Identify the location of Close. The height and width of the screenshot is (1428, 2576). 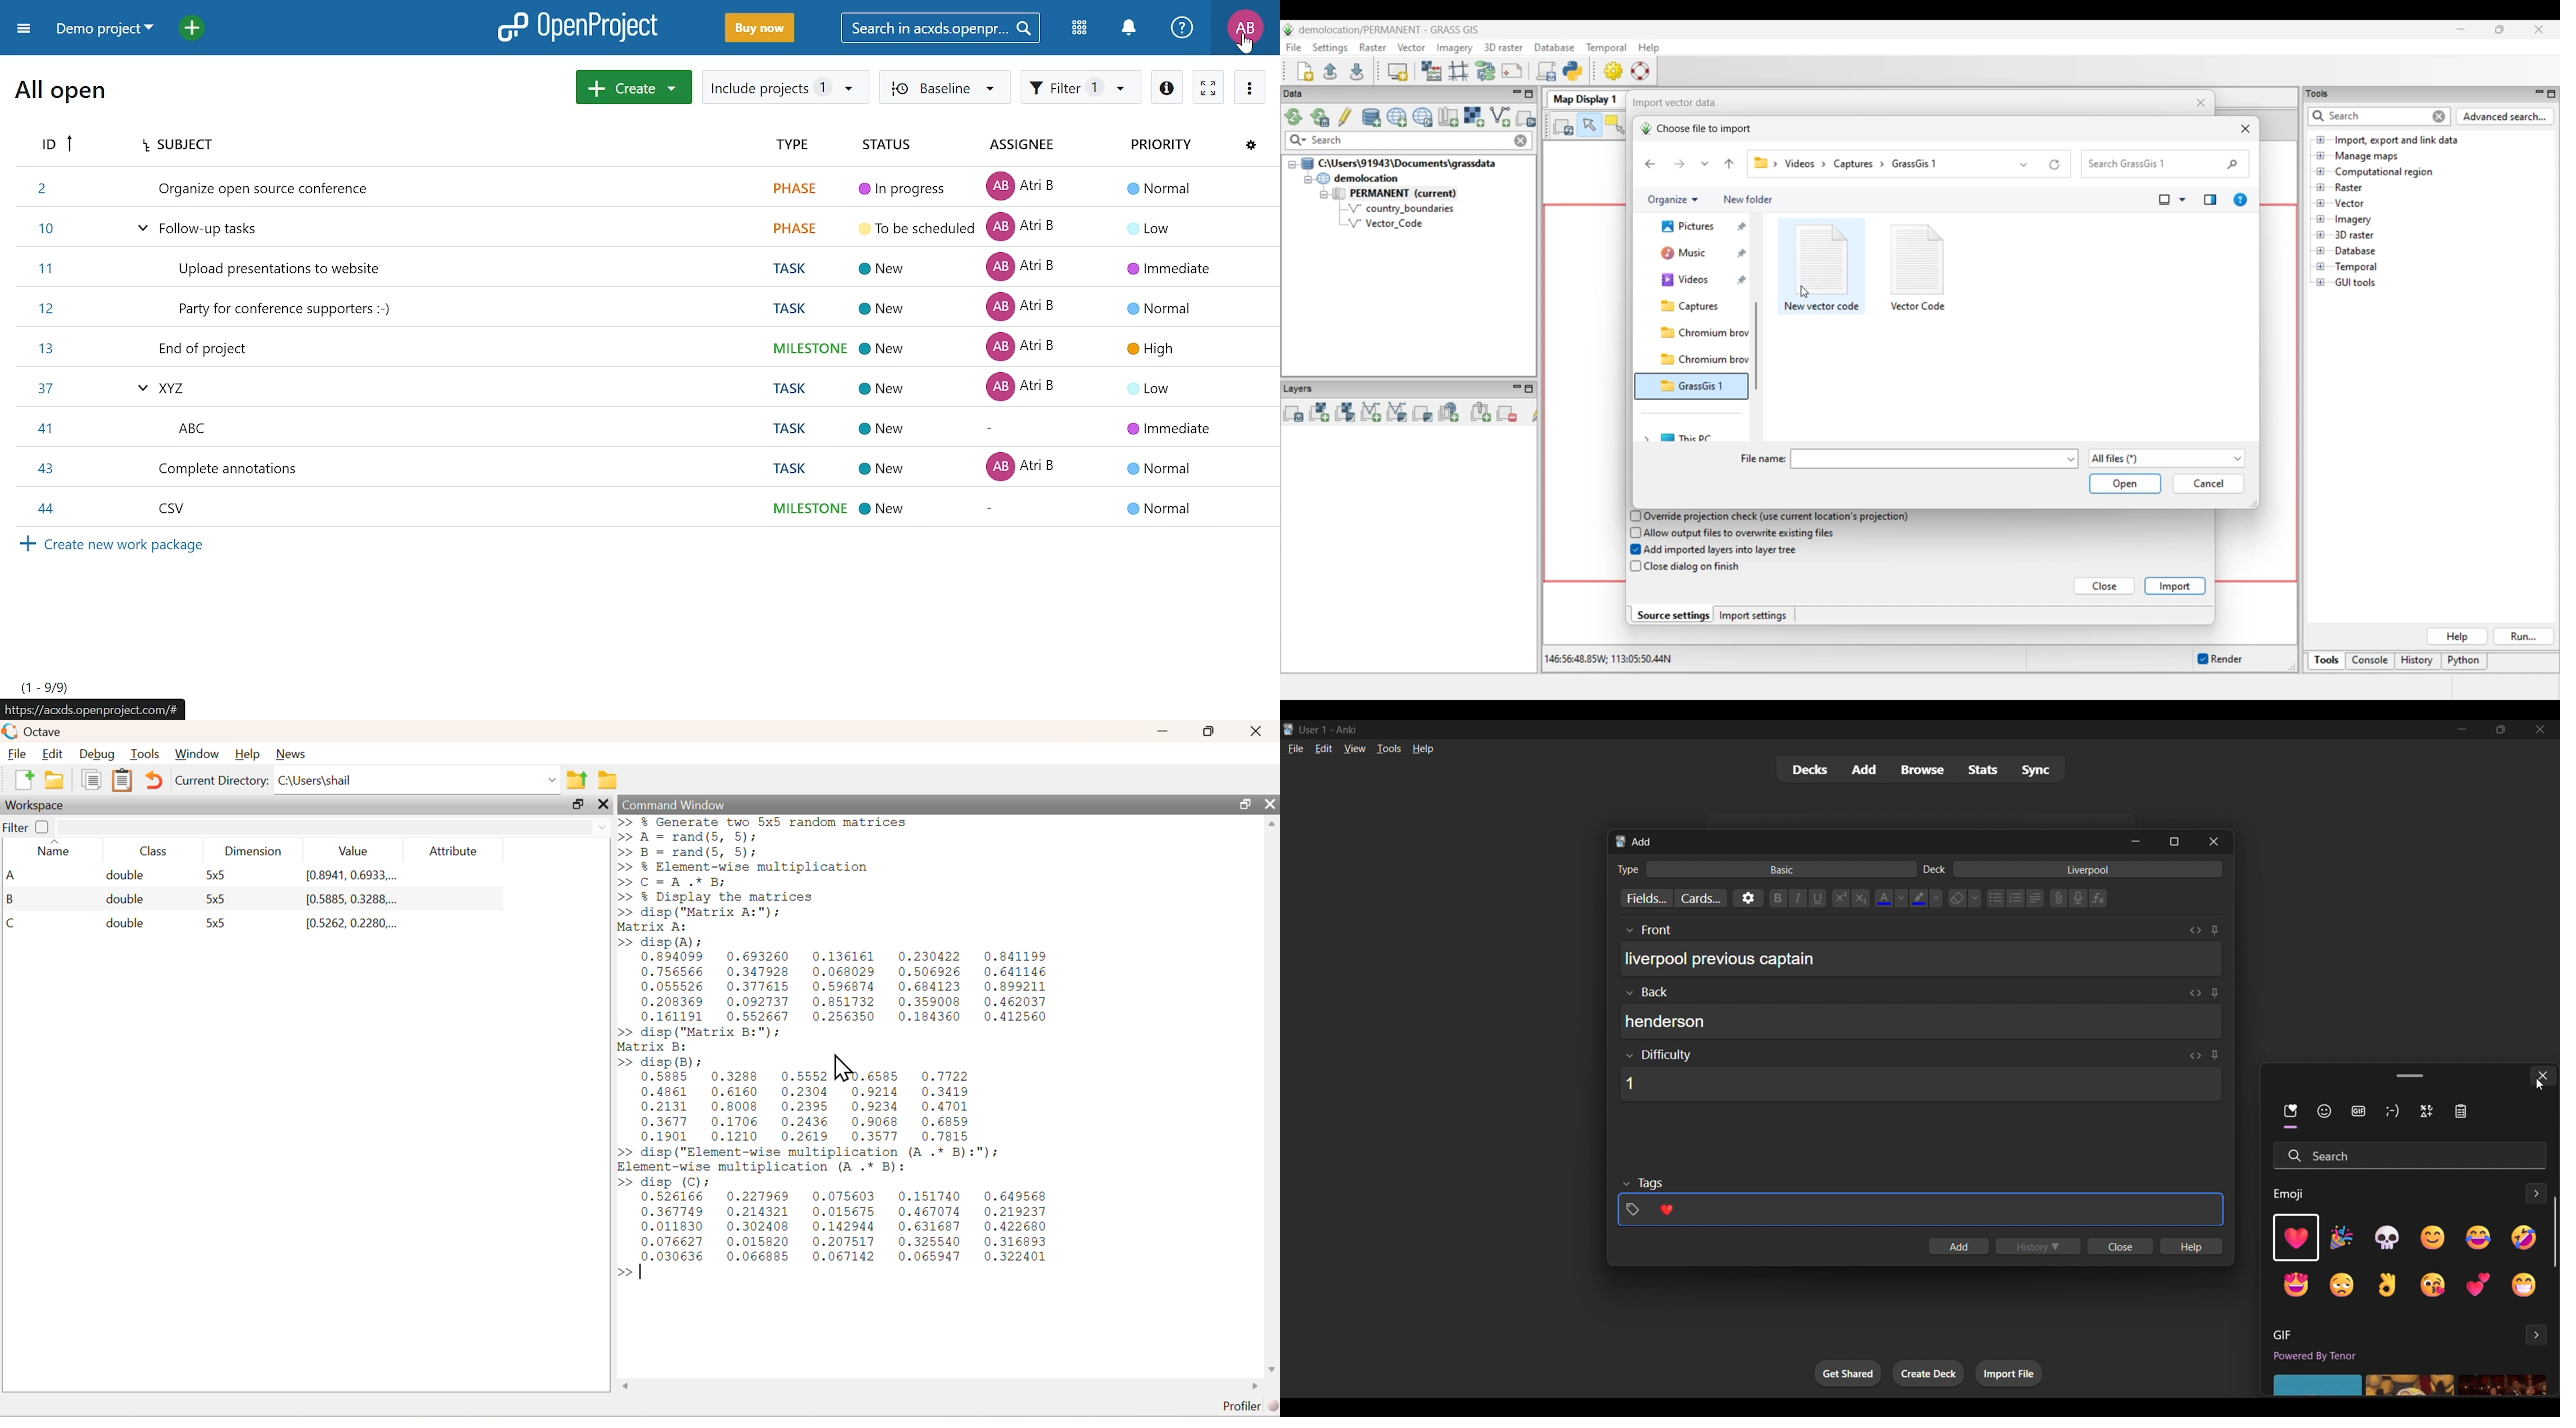
(603, 807).